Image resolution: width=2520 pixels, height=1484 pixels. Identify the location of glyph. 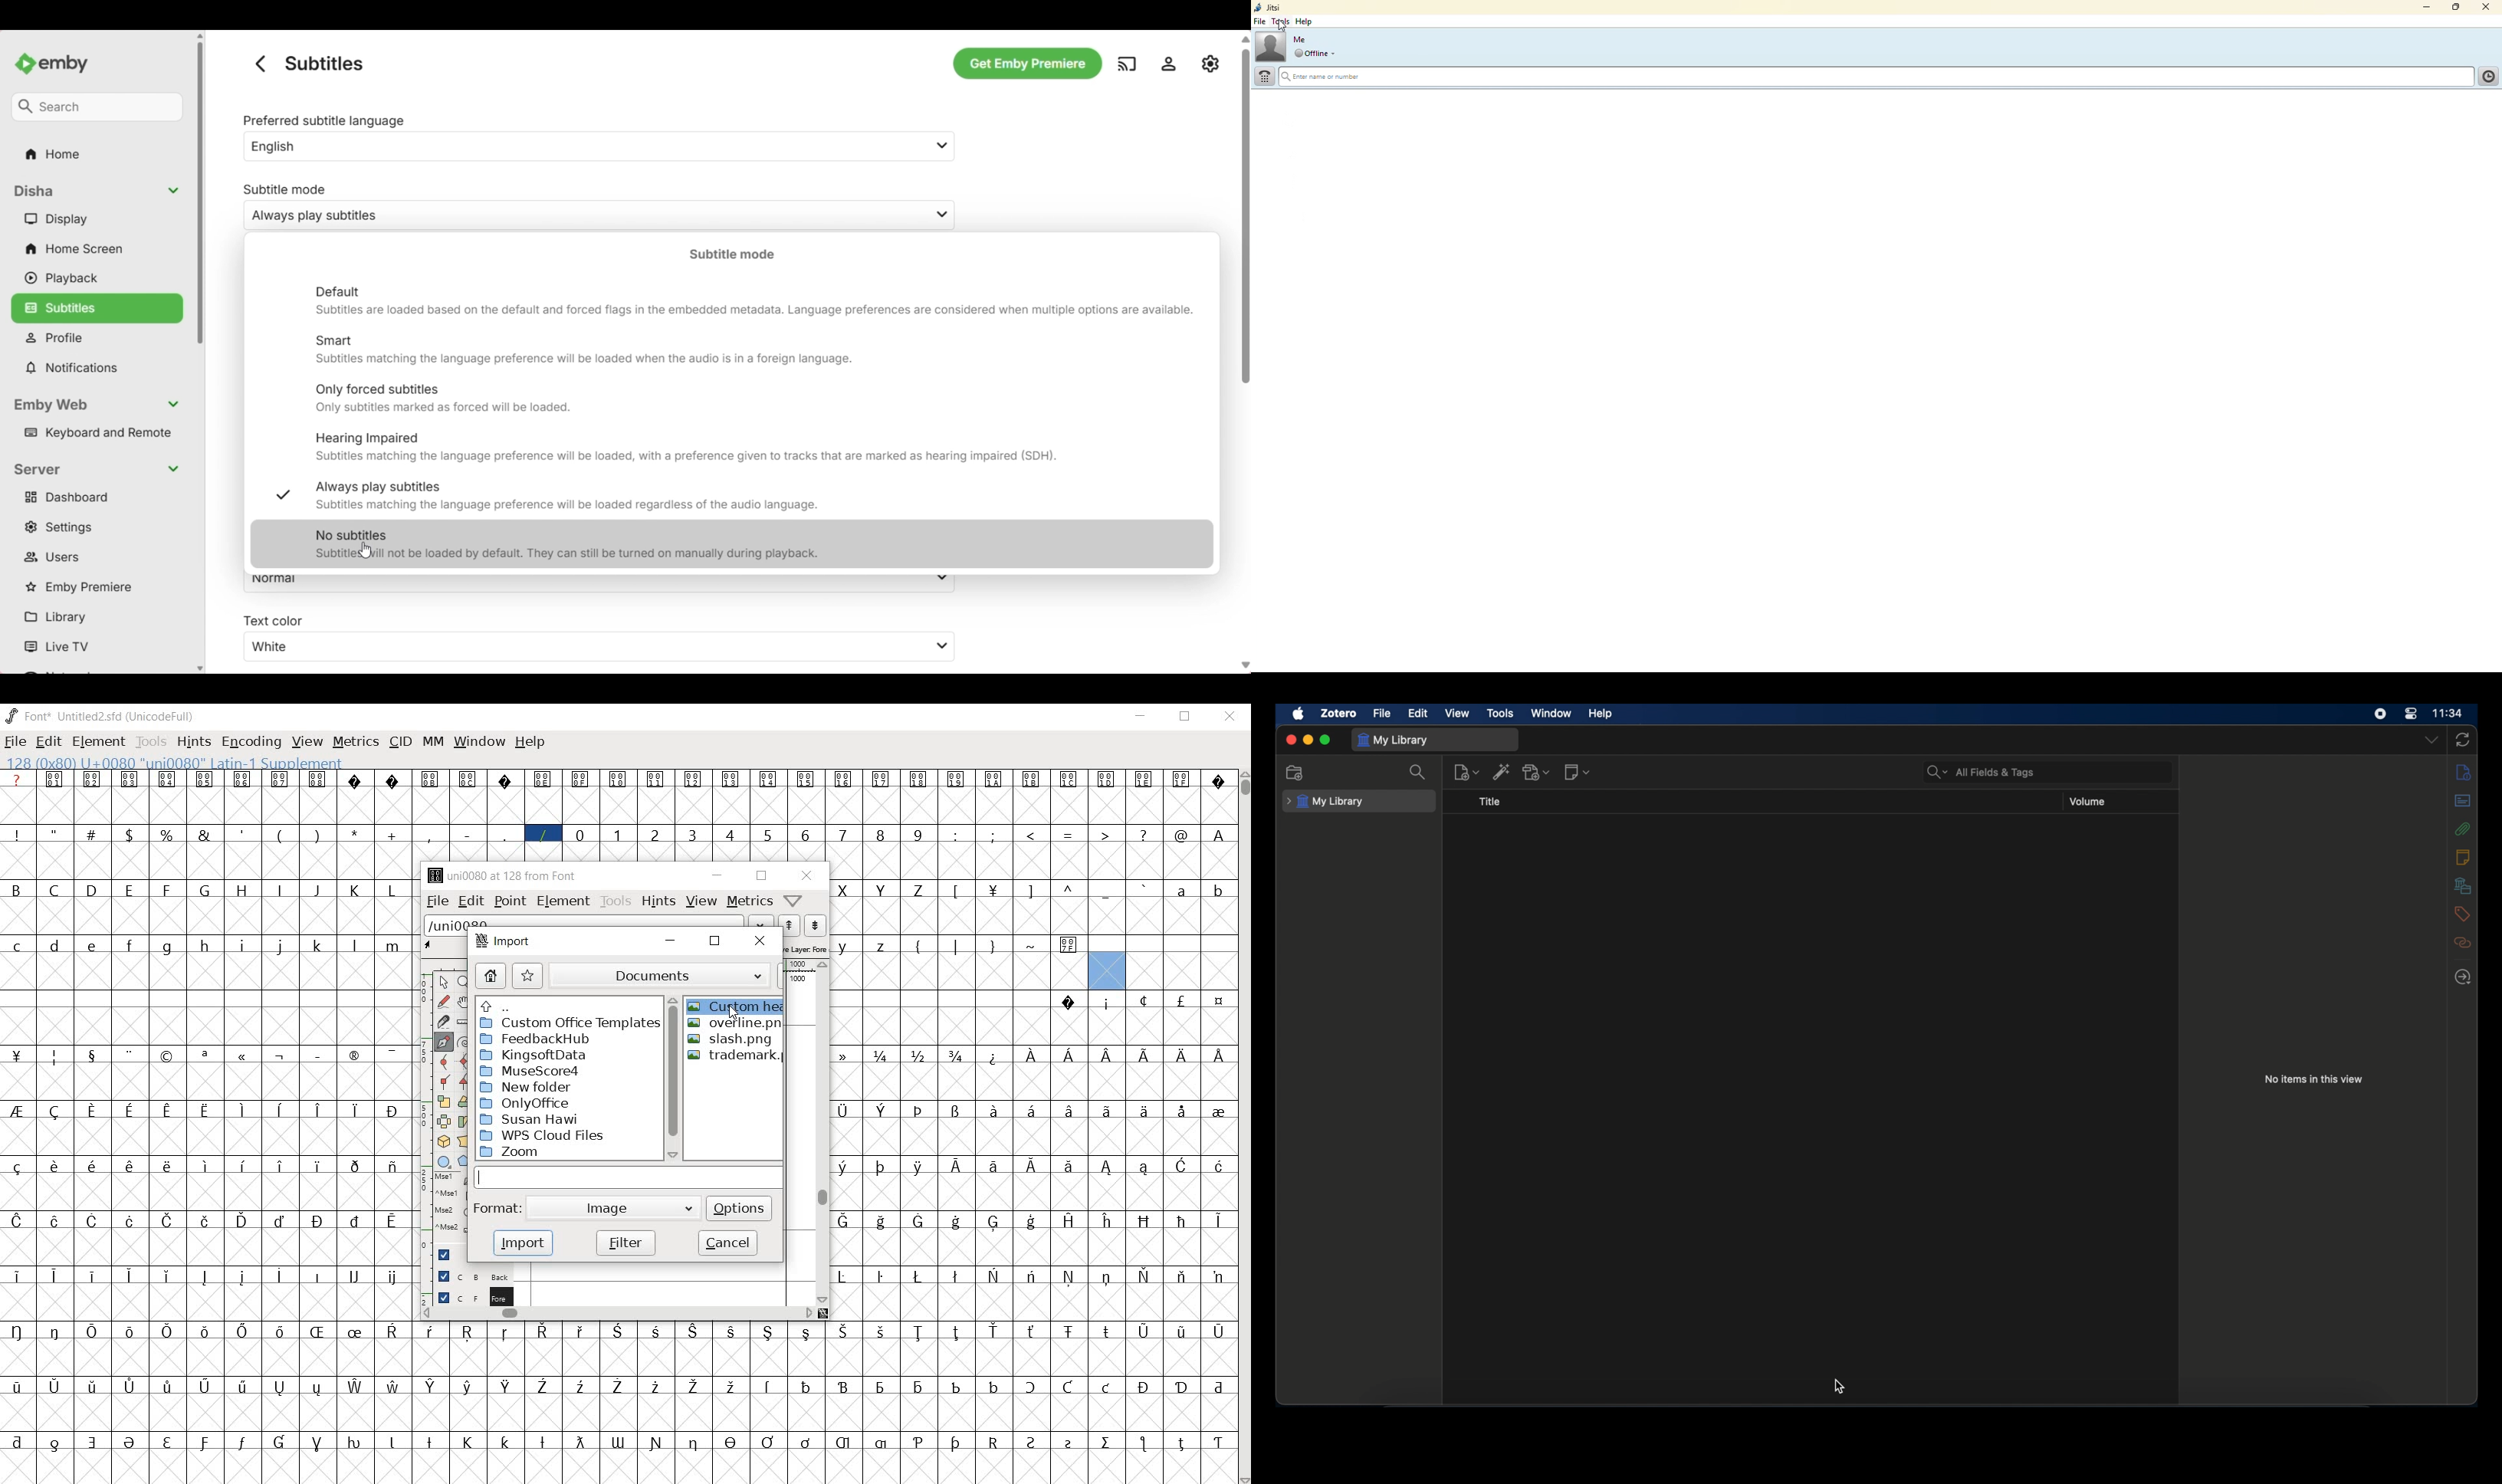
(806, 1334).